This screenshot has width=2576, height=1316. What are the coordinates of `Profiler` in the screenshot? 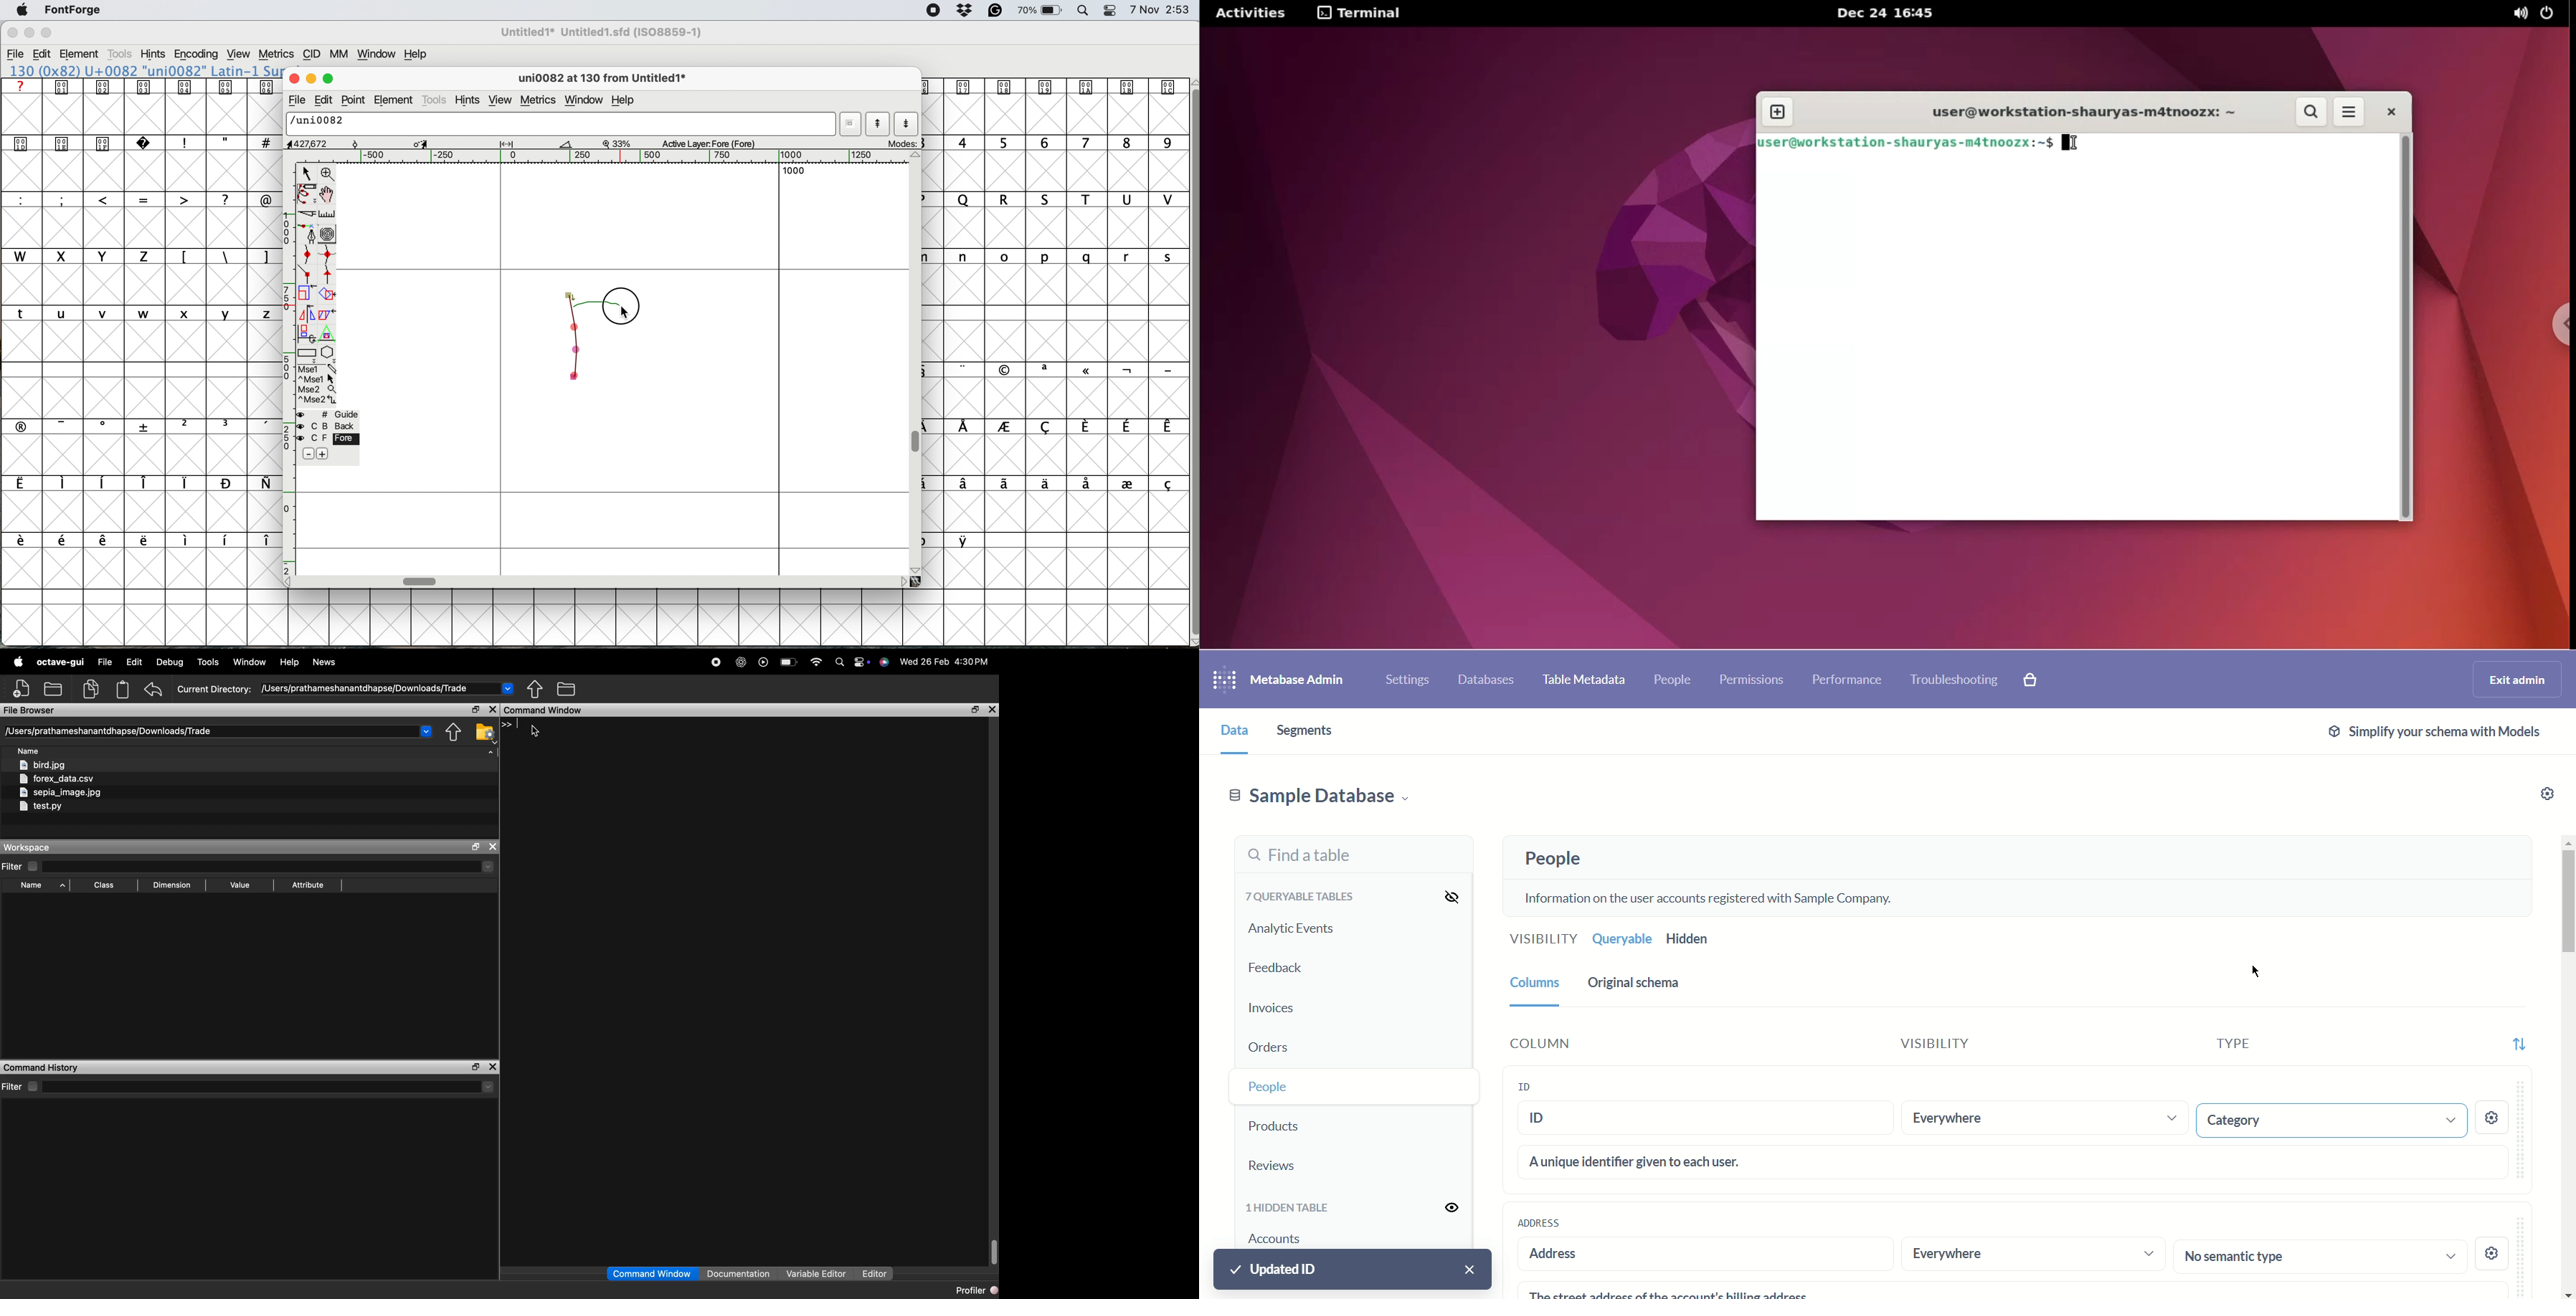 It's located at (976, 1290).